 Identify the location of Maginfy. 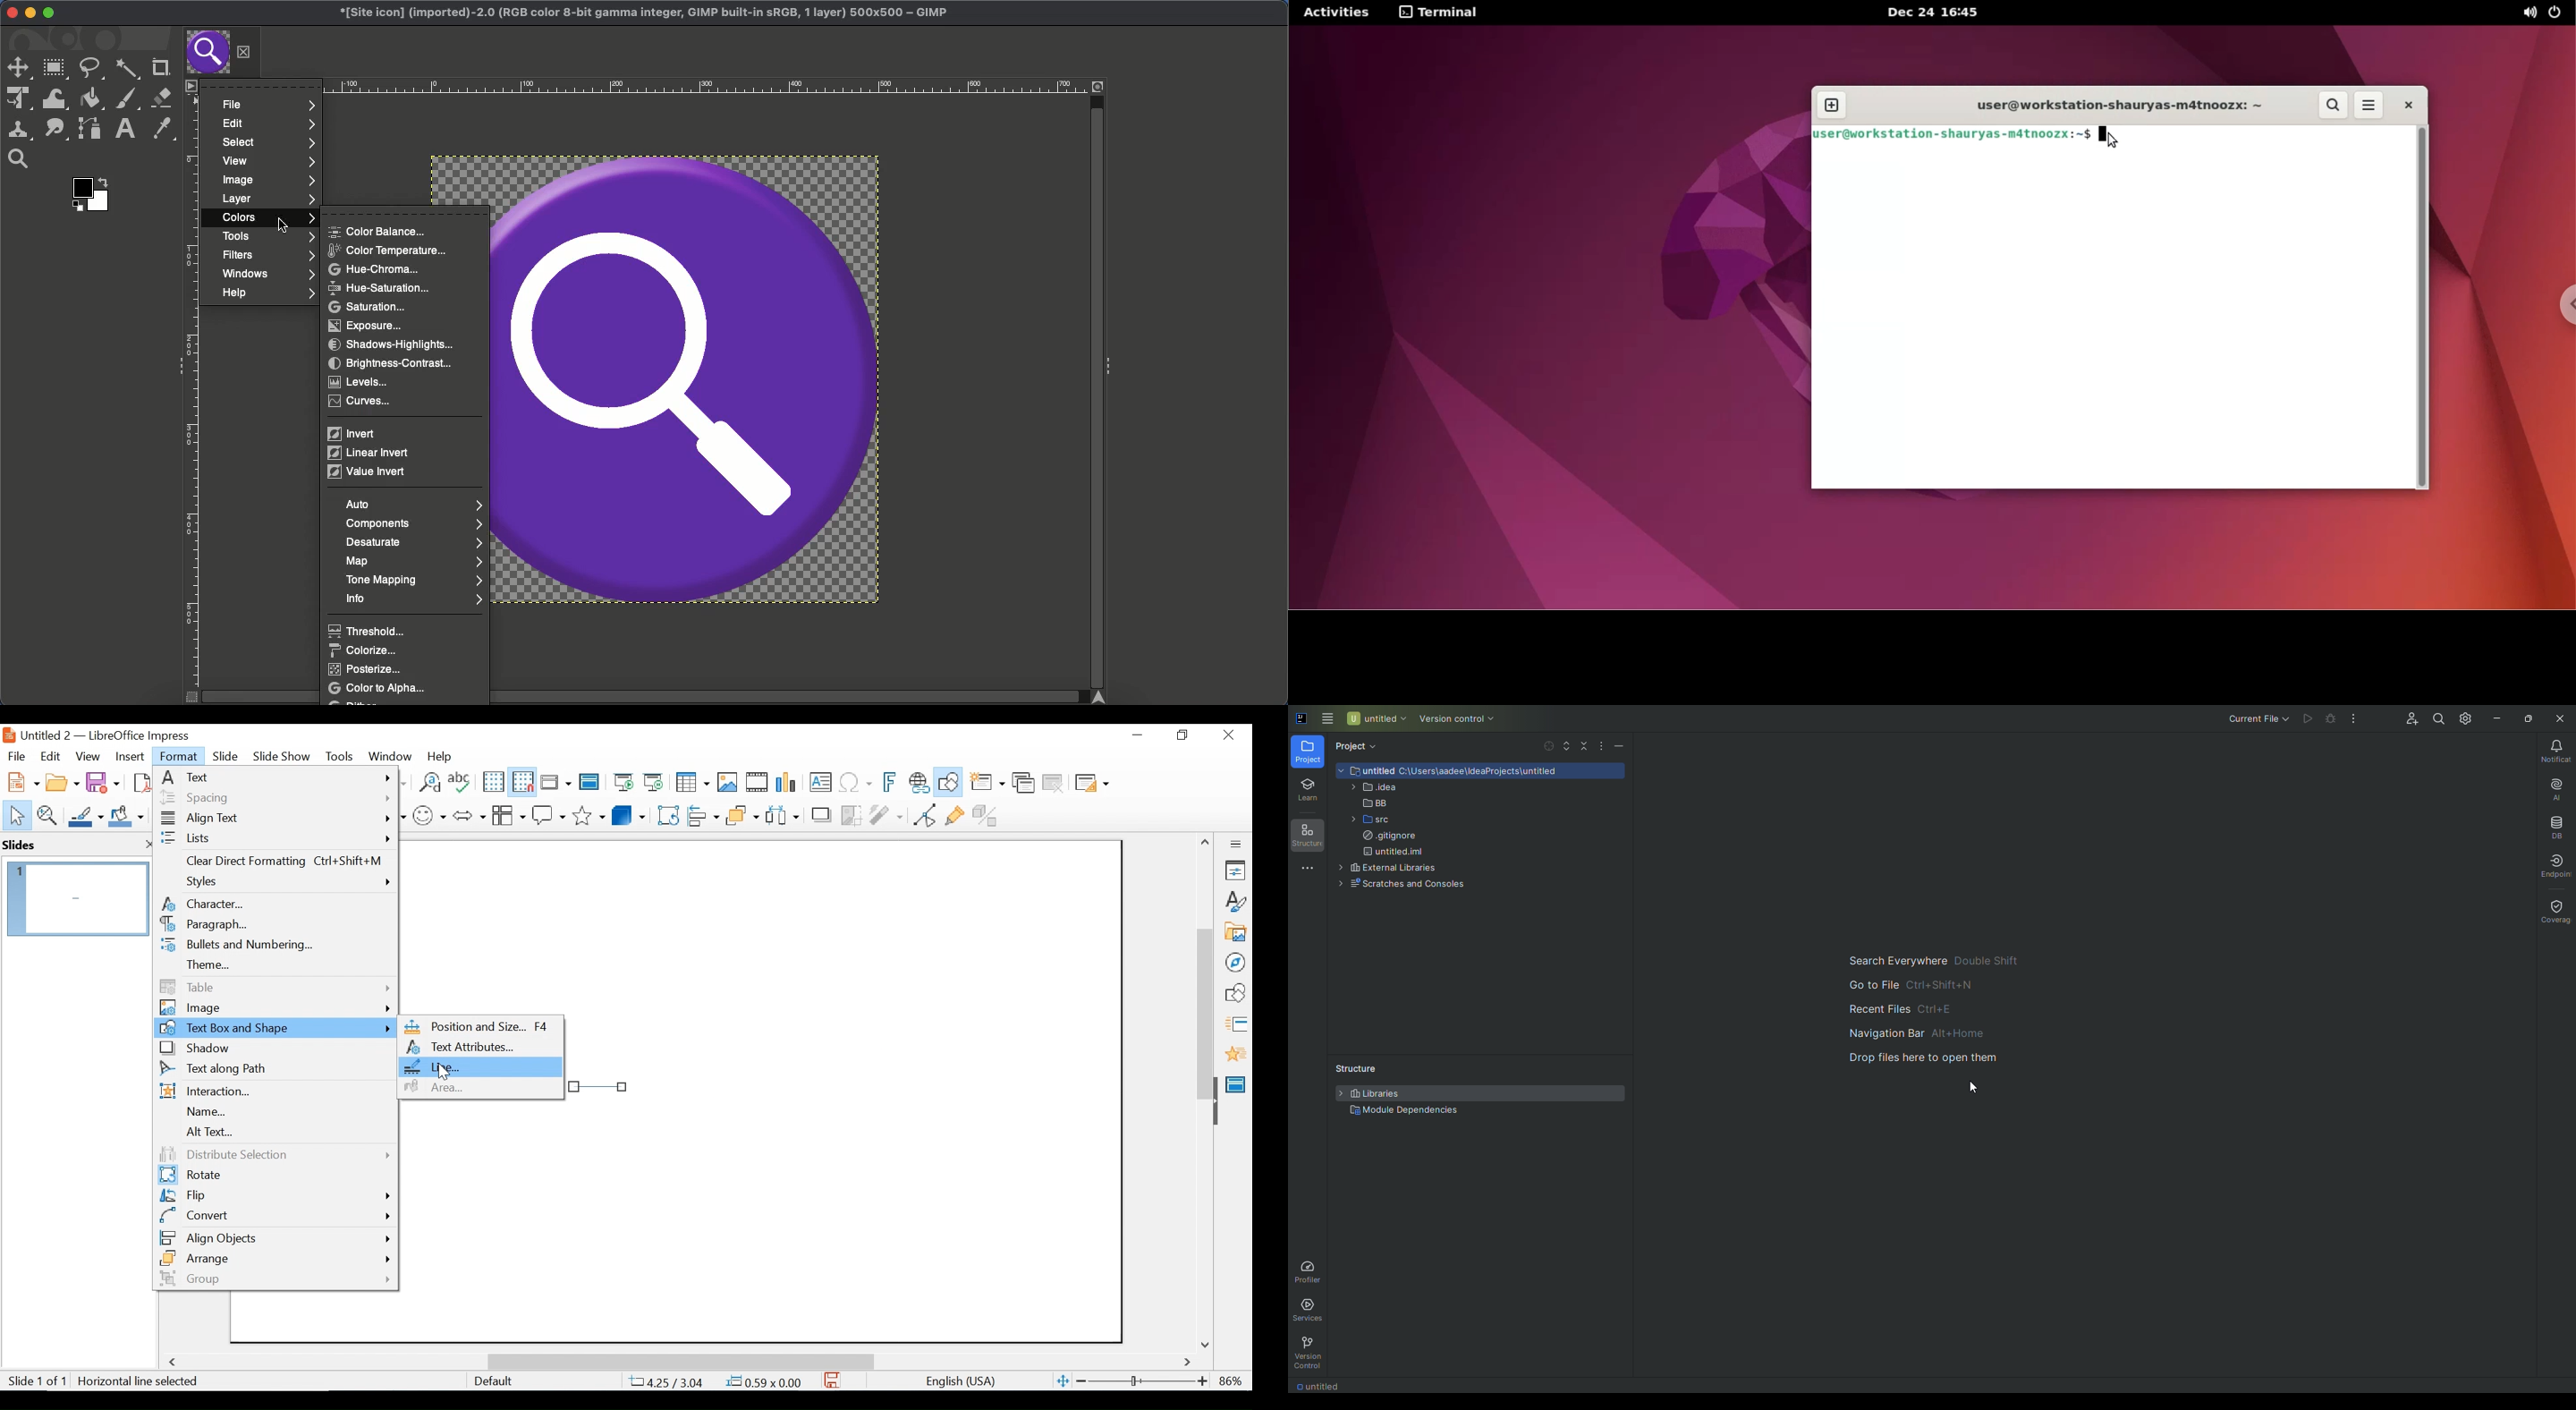
(17, 158).